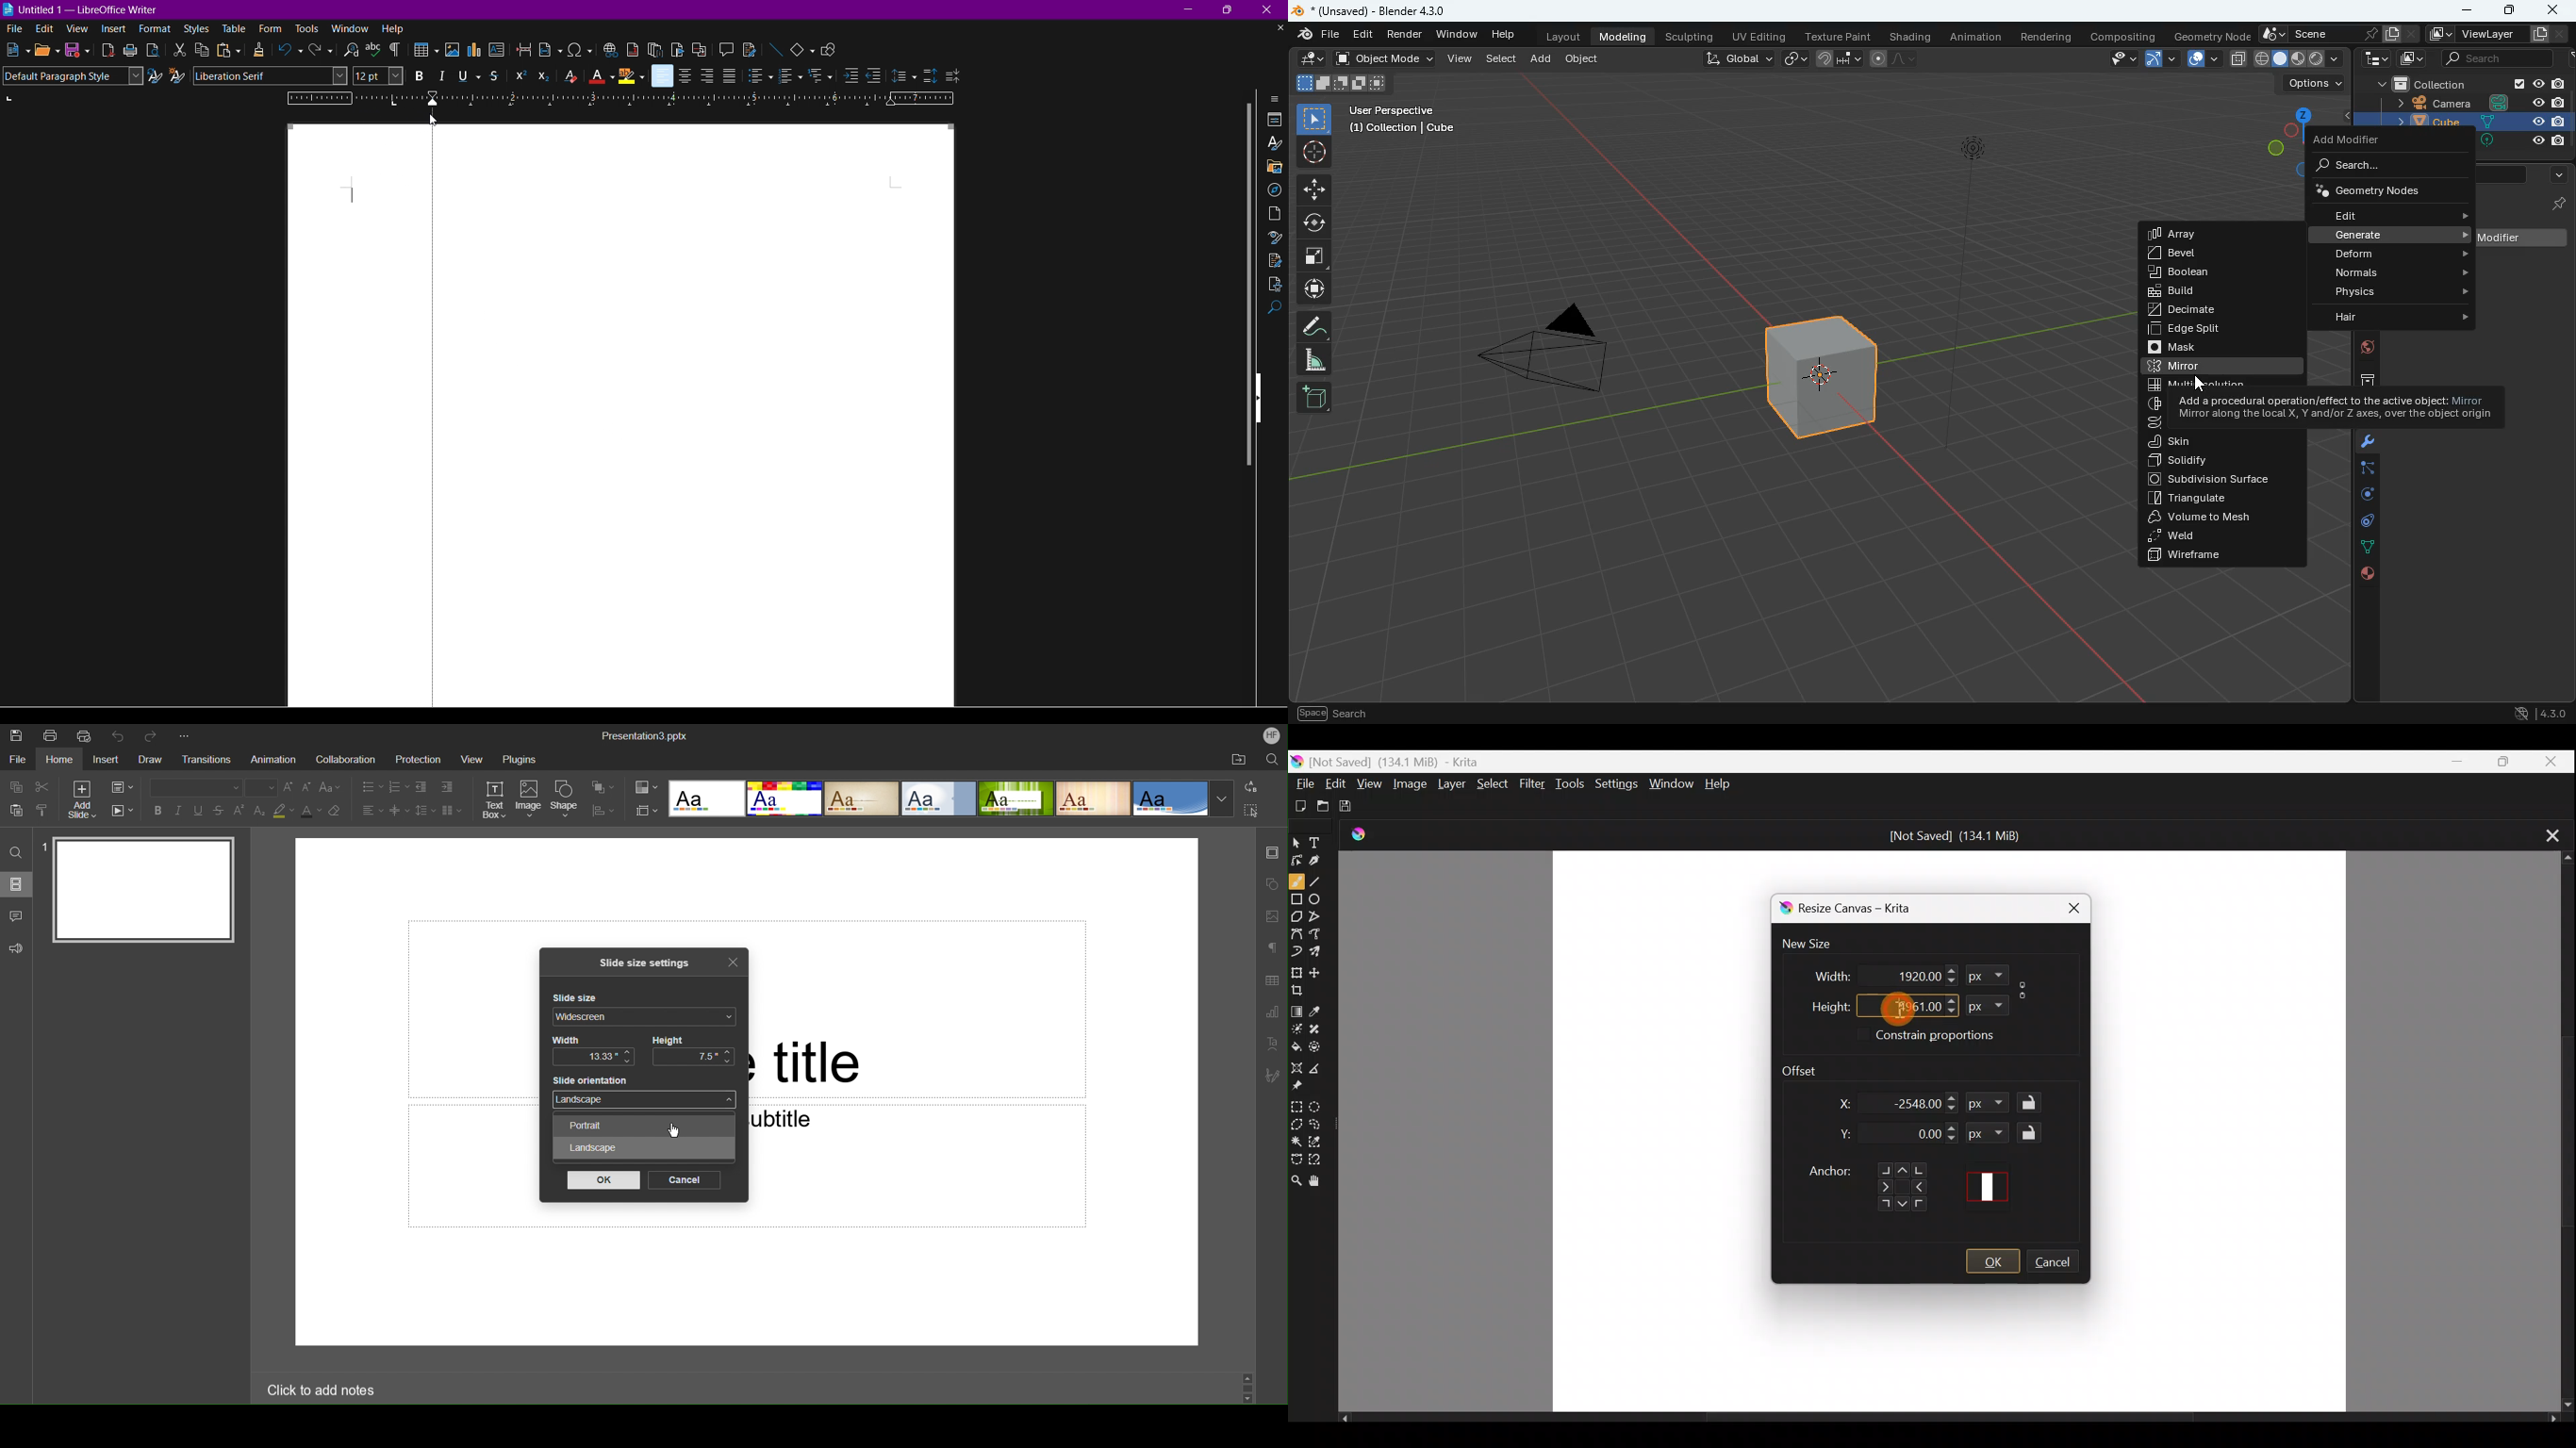  Describe the element at coordinates (2060, 1264) in the screenshot. I see `Cancel` at that location.